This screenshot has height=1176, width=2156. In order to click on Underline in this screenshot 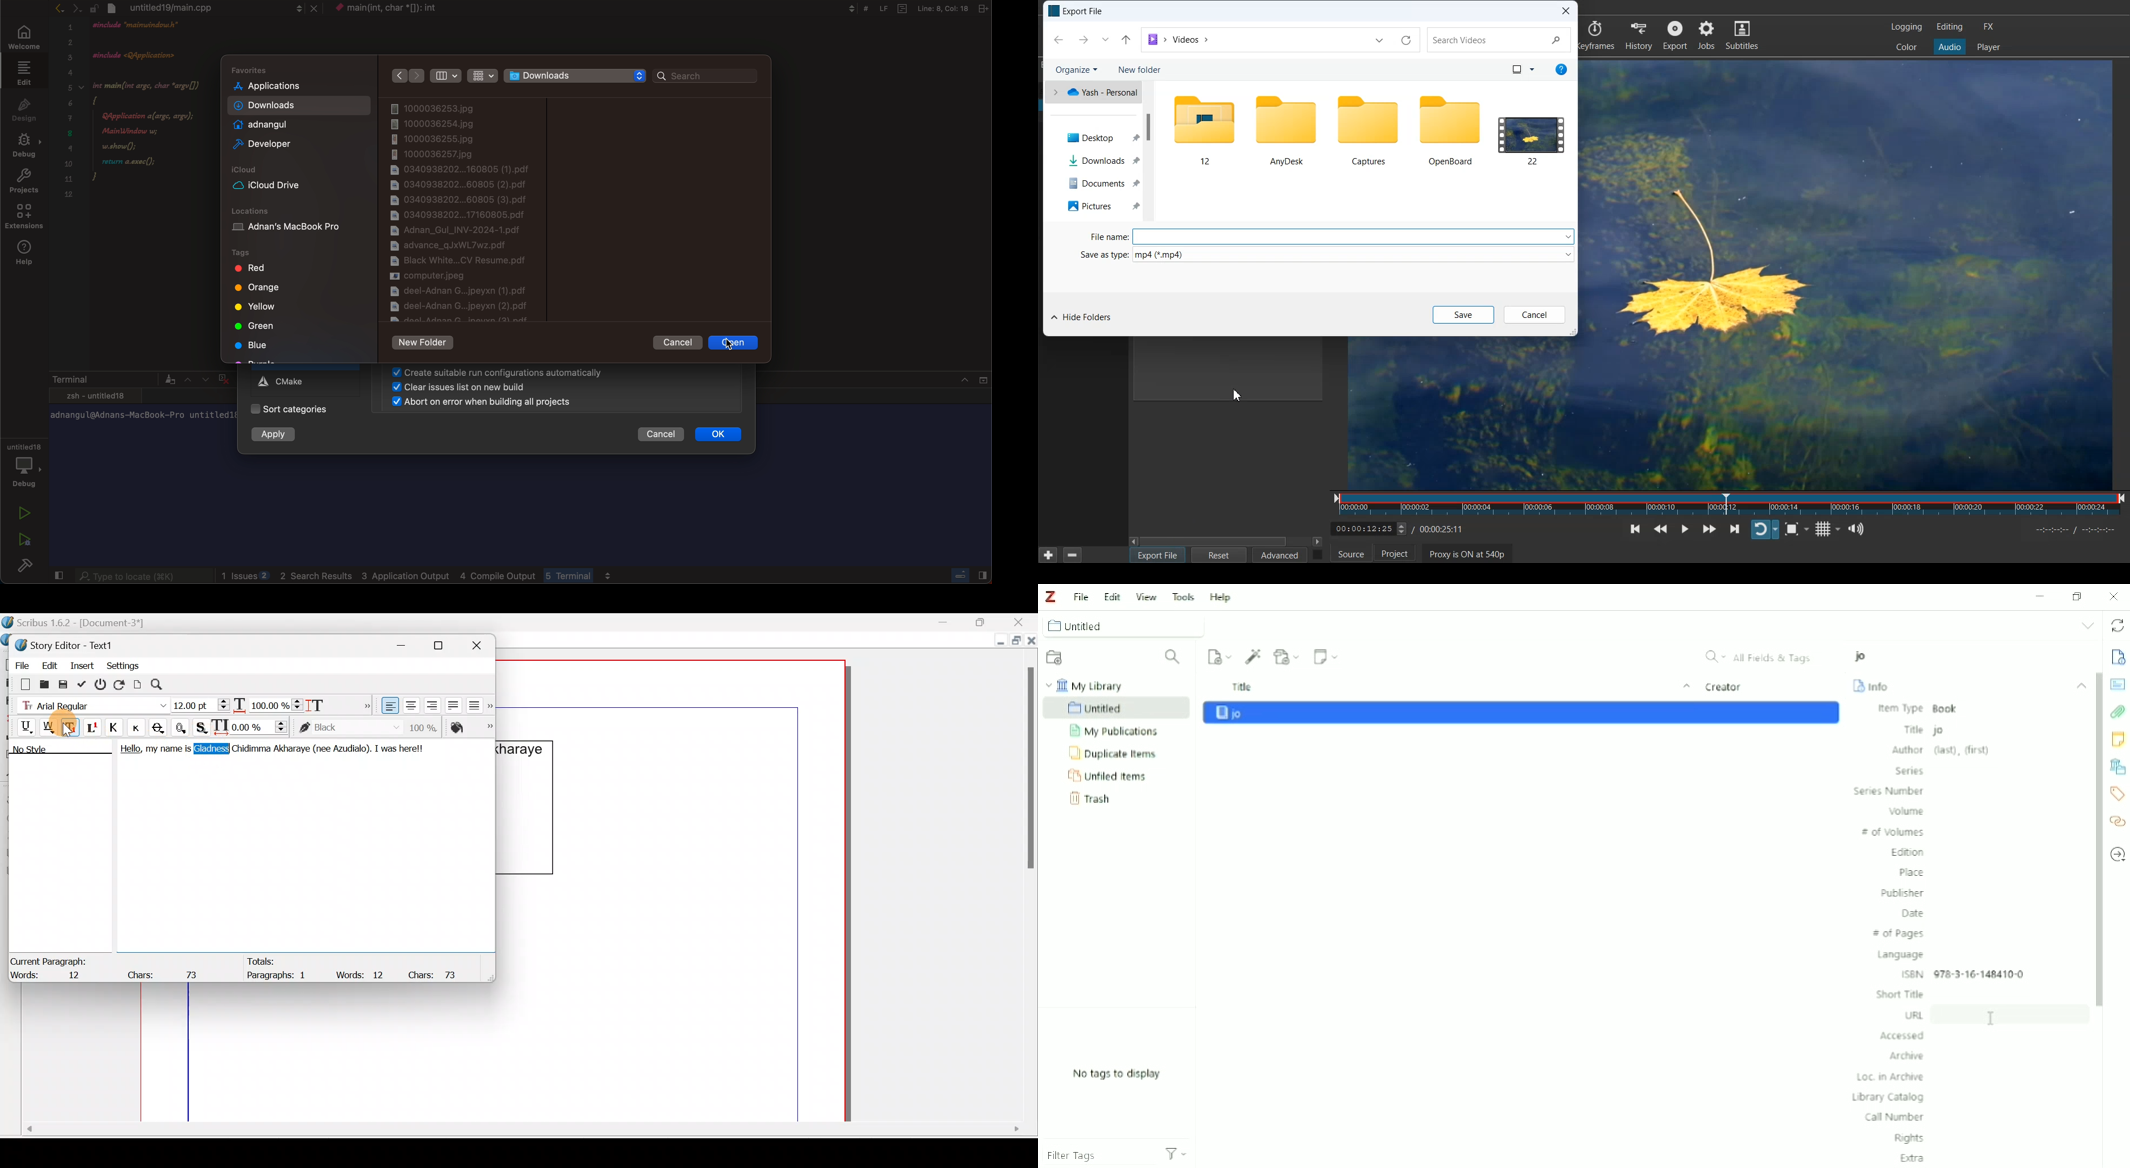, I will do `click(21, 726)`.